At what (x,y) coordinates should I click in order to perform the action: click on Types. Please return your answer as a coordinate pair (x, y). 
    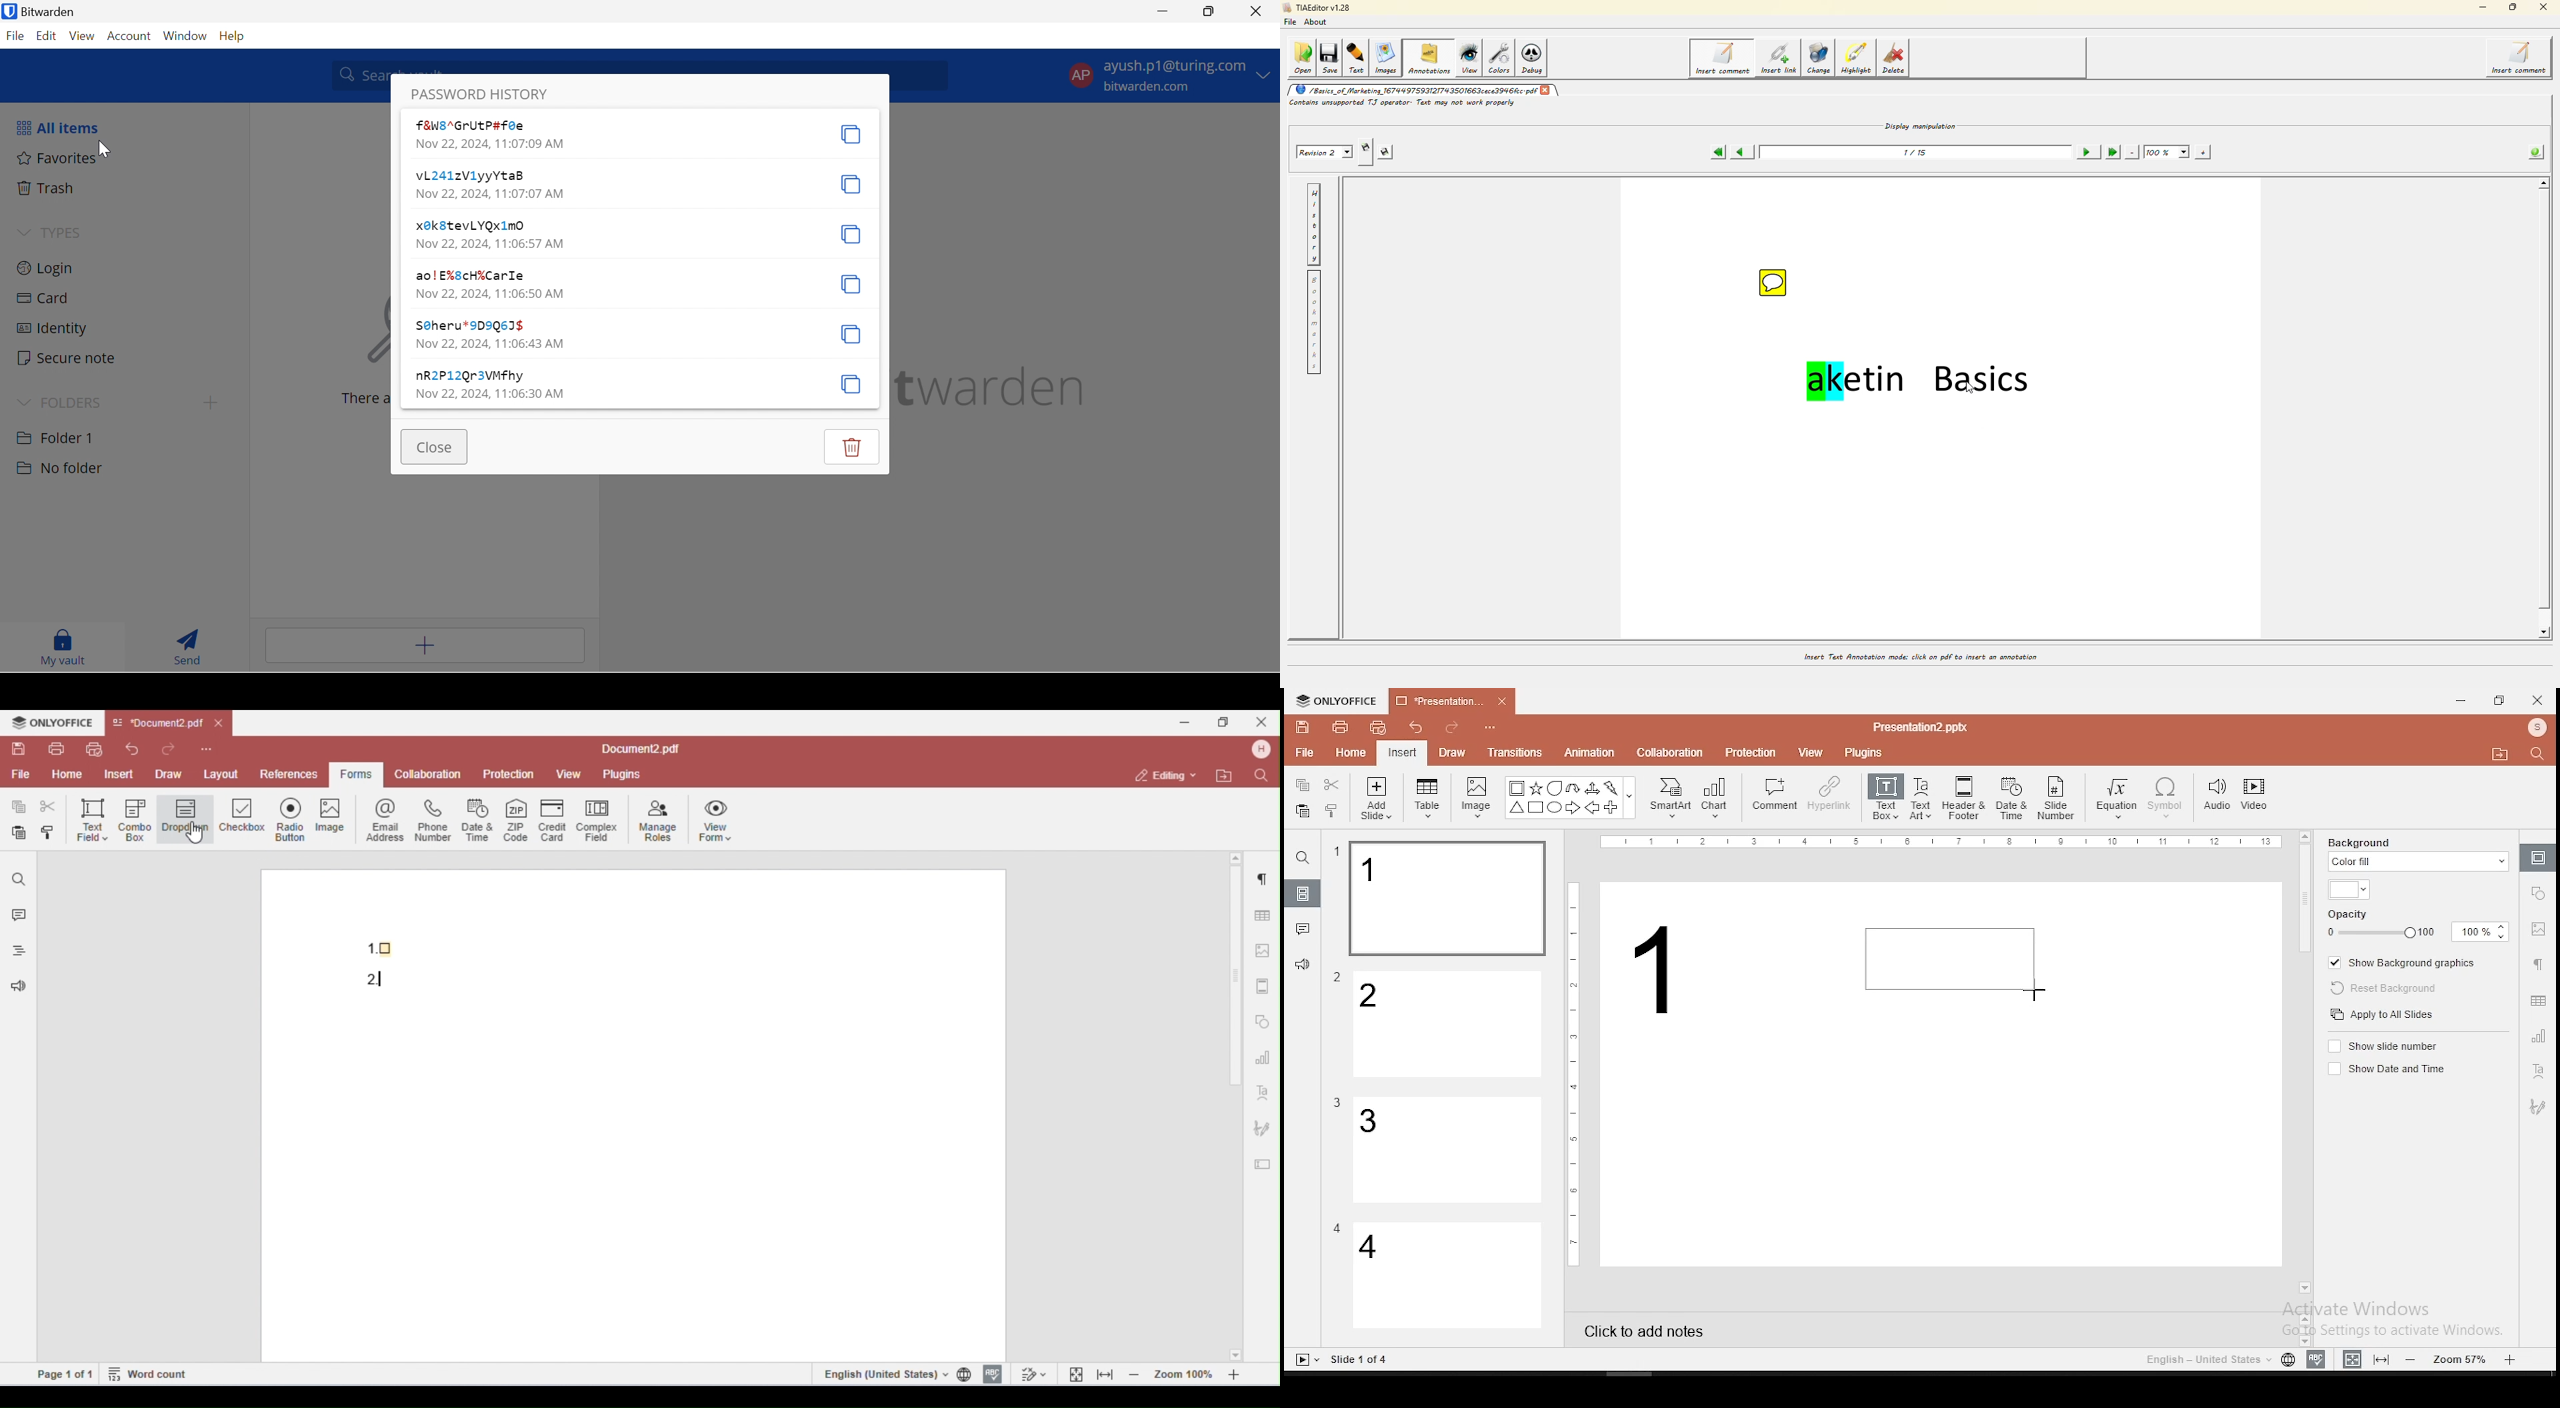
    Looking at the image, I should click on (53, 234).